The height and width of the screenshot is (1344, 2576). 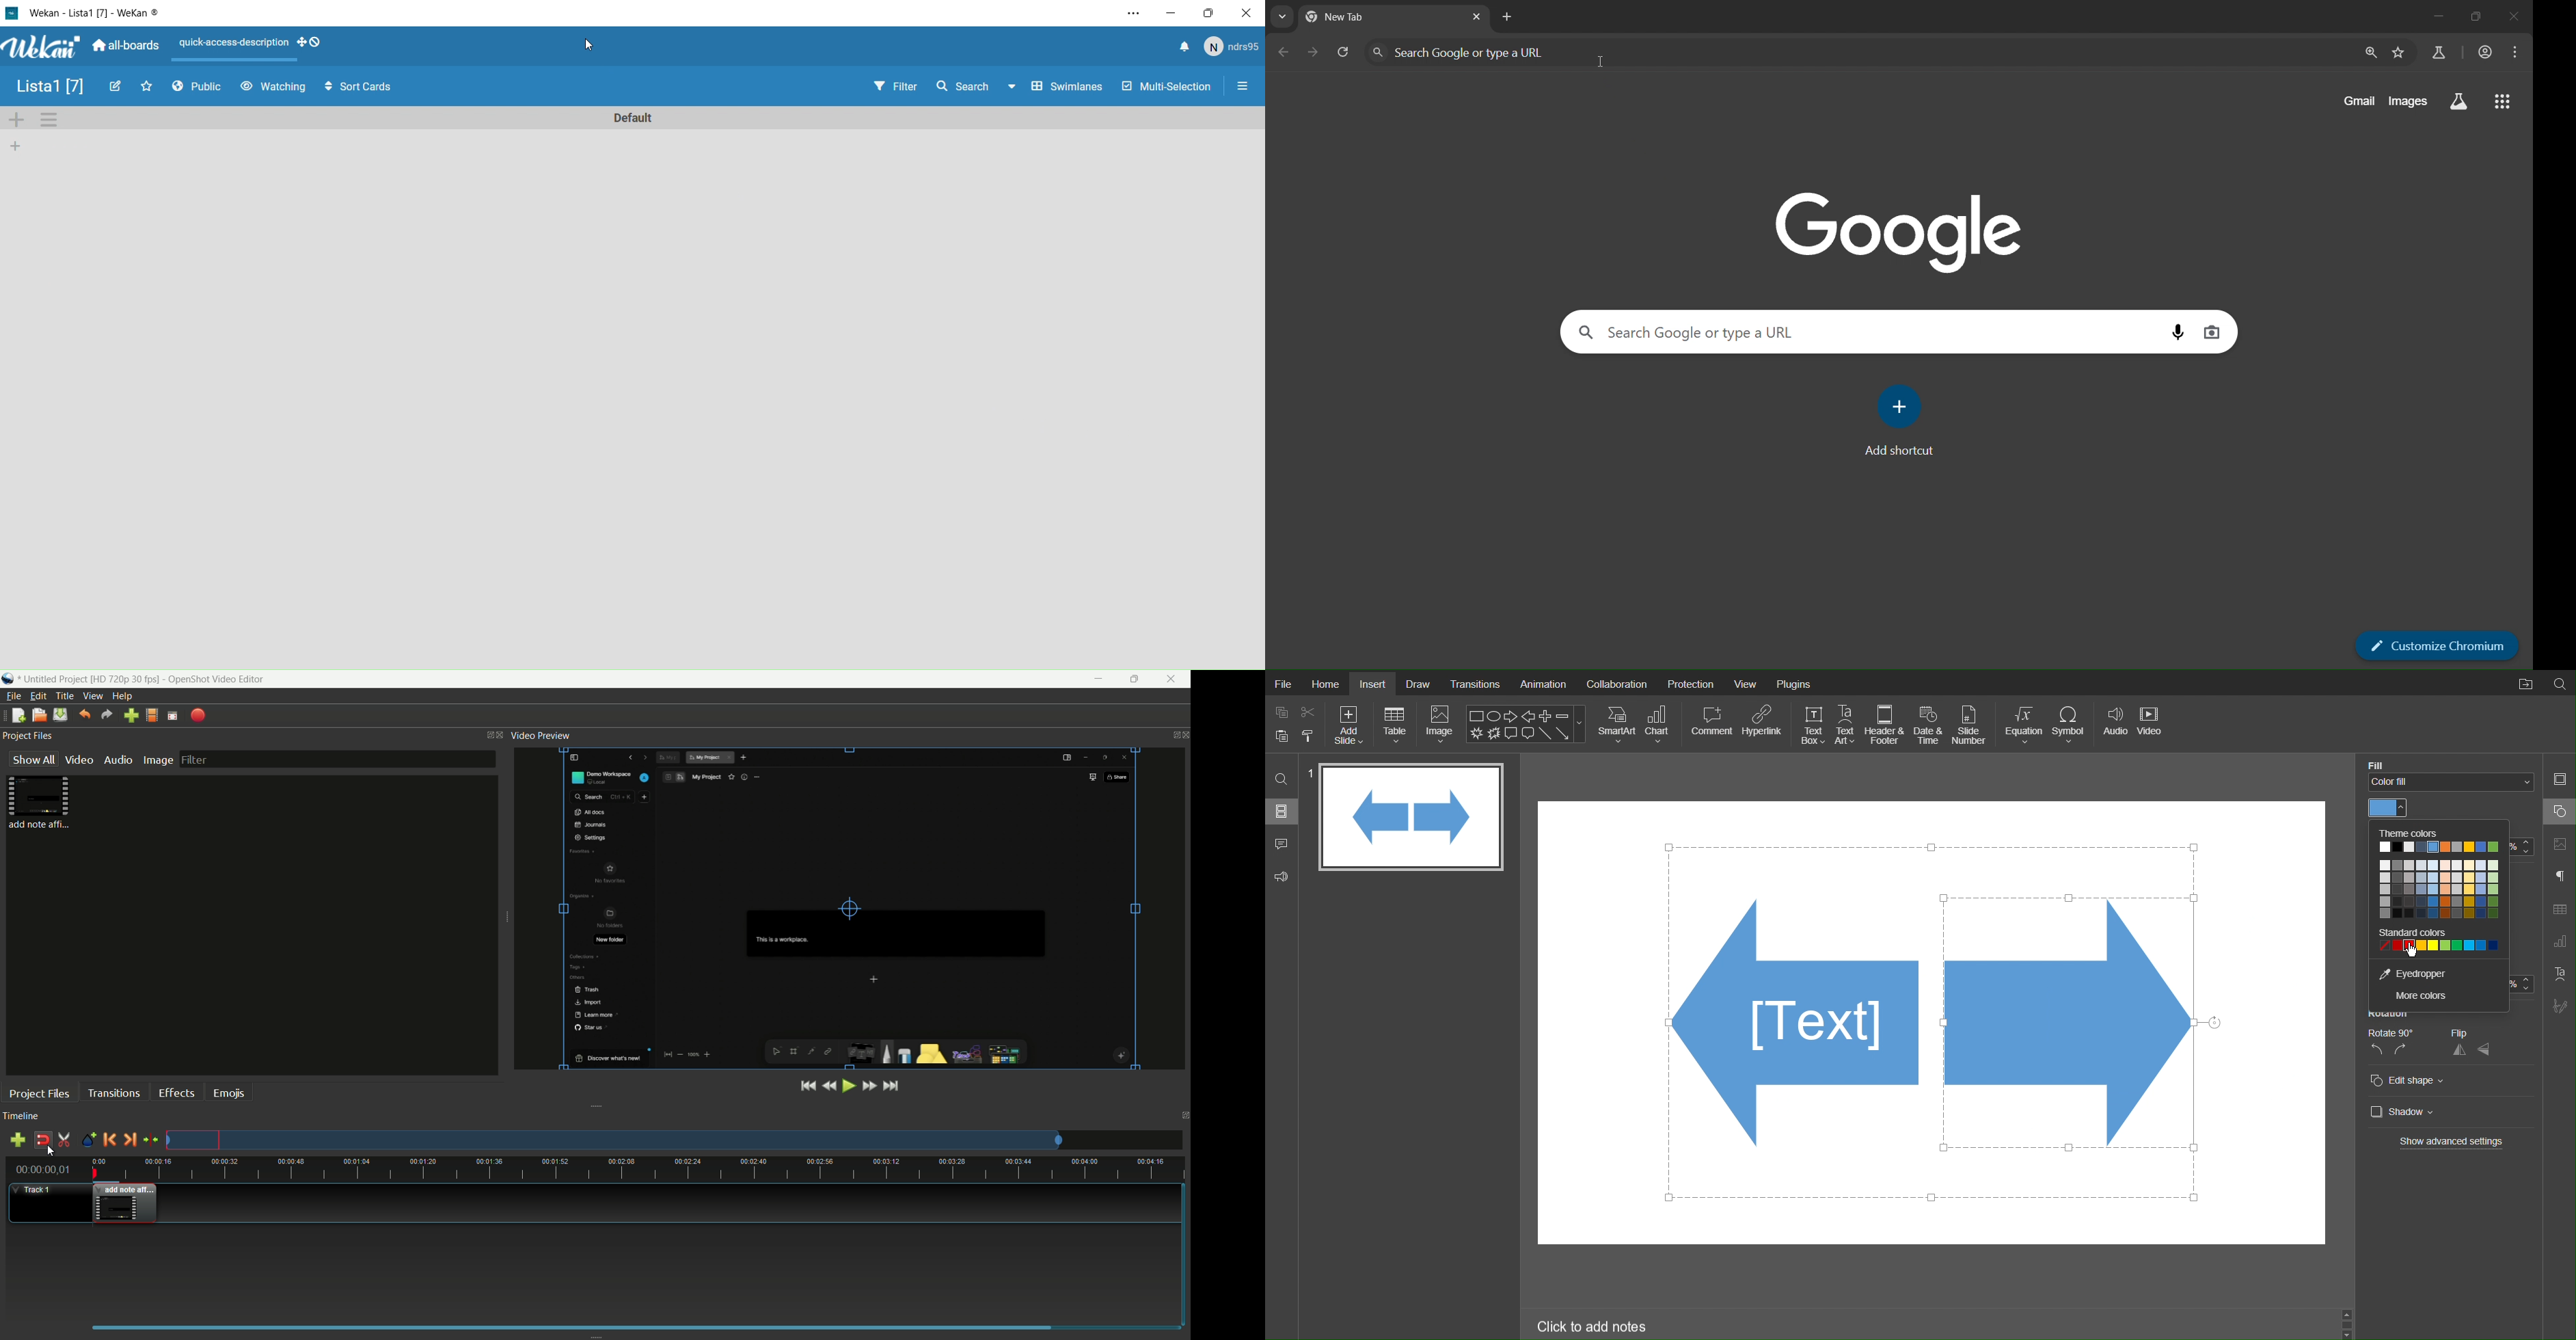 What do you see at coordinates (2386, 1018) in the screenshot?
I see `Rotation` at bounding box center [2386, 1018].